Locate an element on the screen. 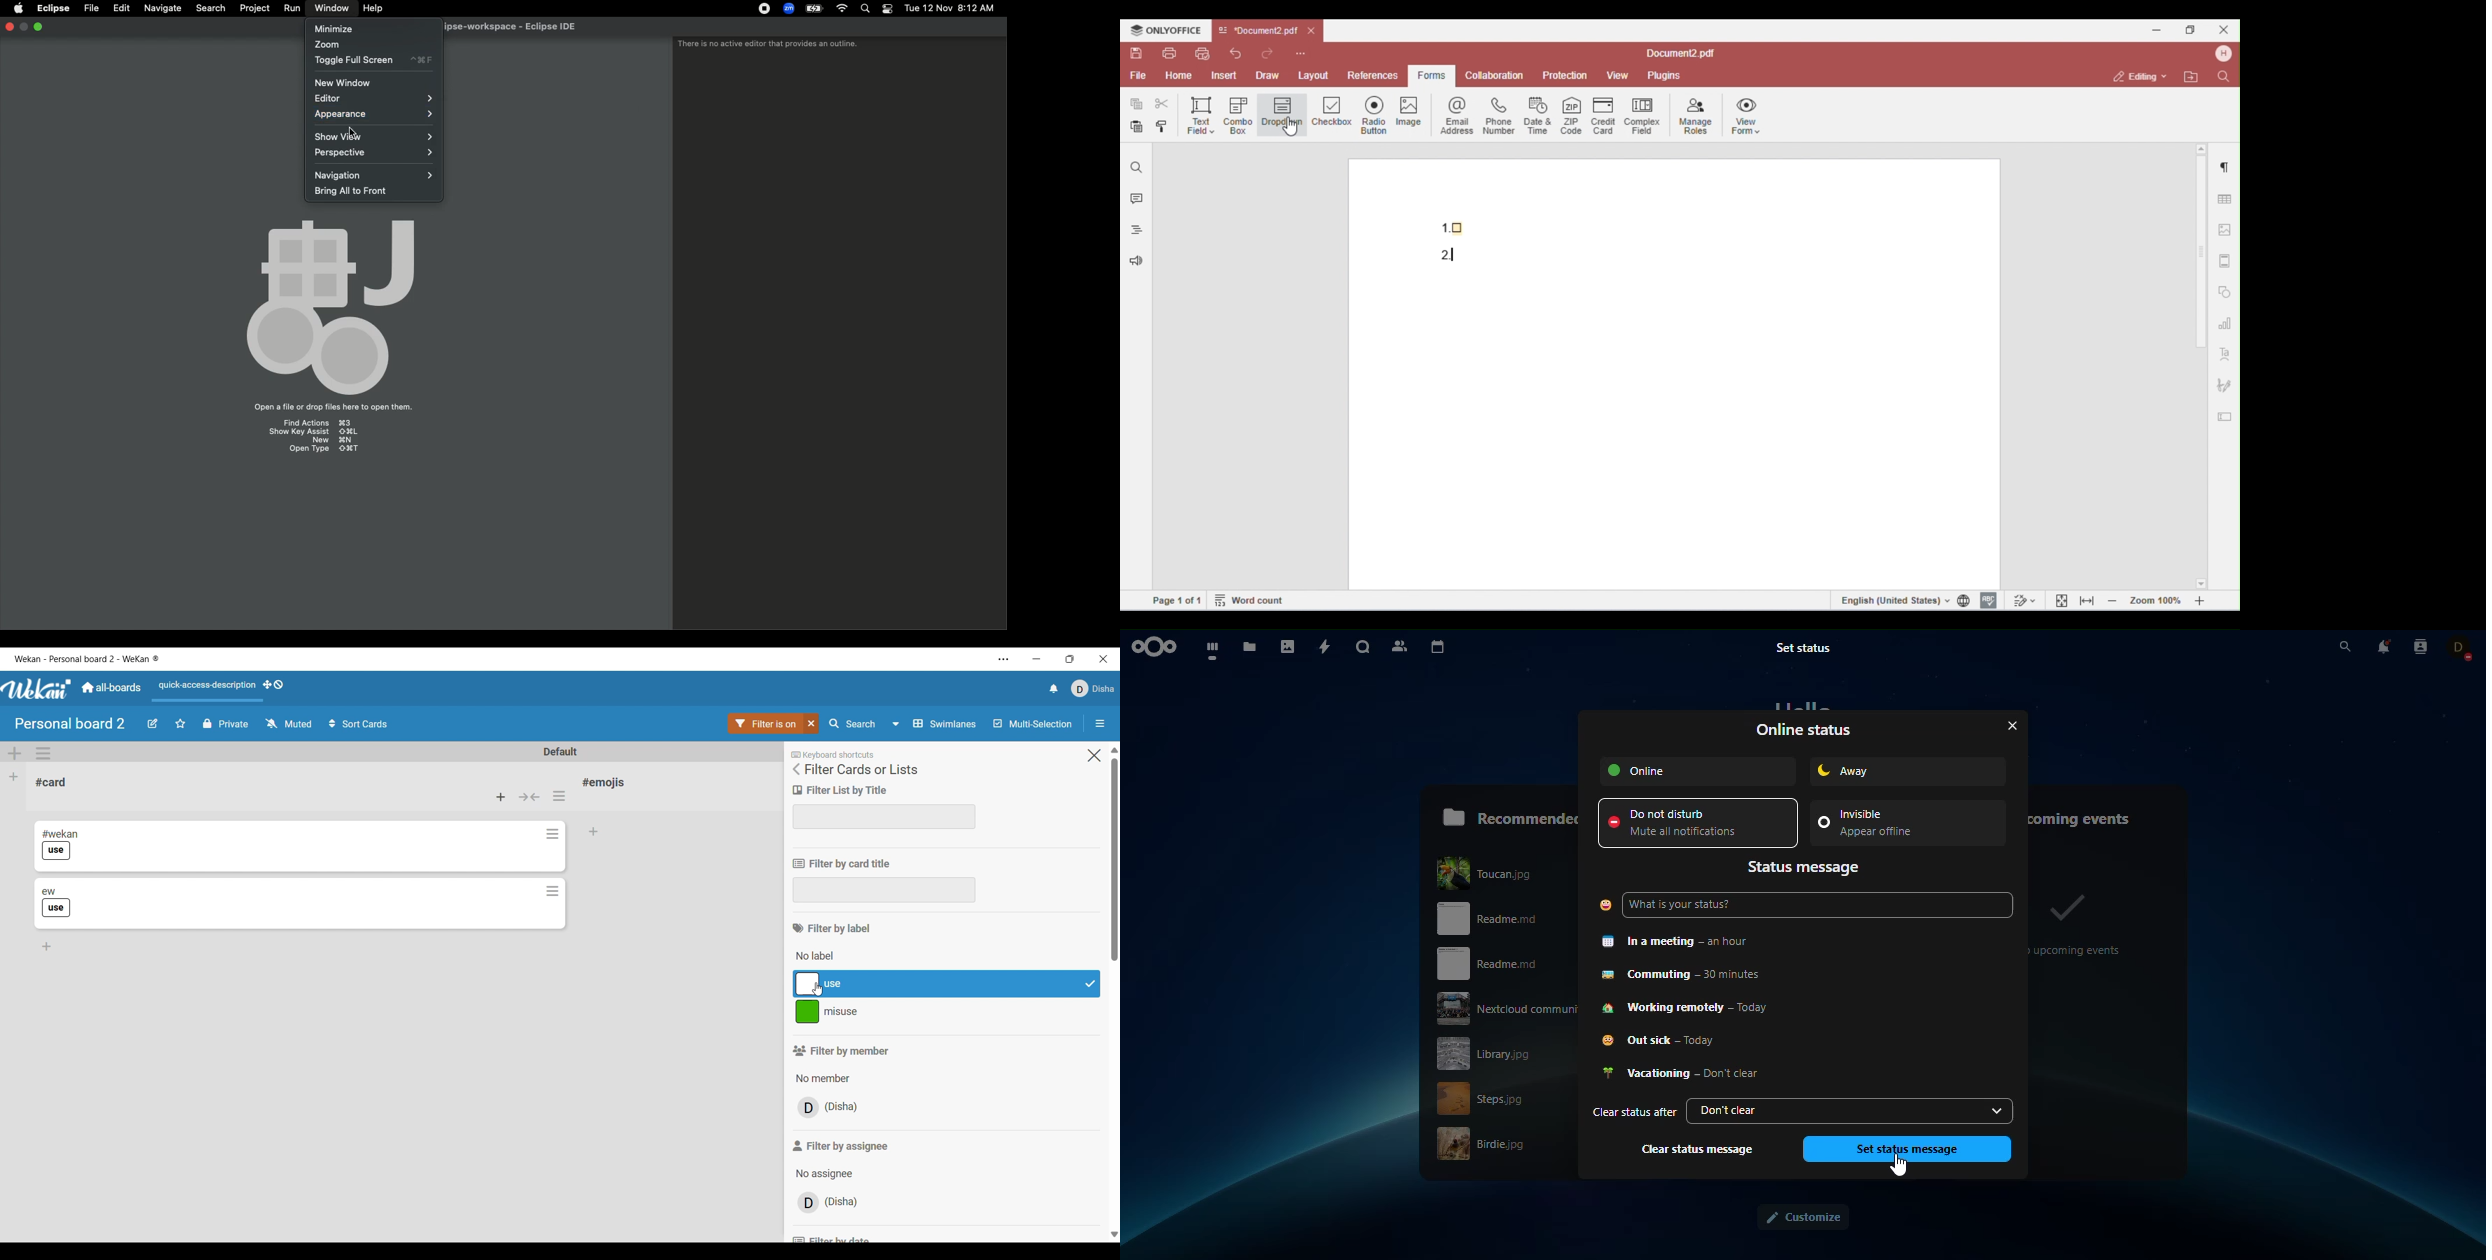 This screenshot has width=2492, height=1260. Emblem is located at coordinates (330, 302).